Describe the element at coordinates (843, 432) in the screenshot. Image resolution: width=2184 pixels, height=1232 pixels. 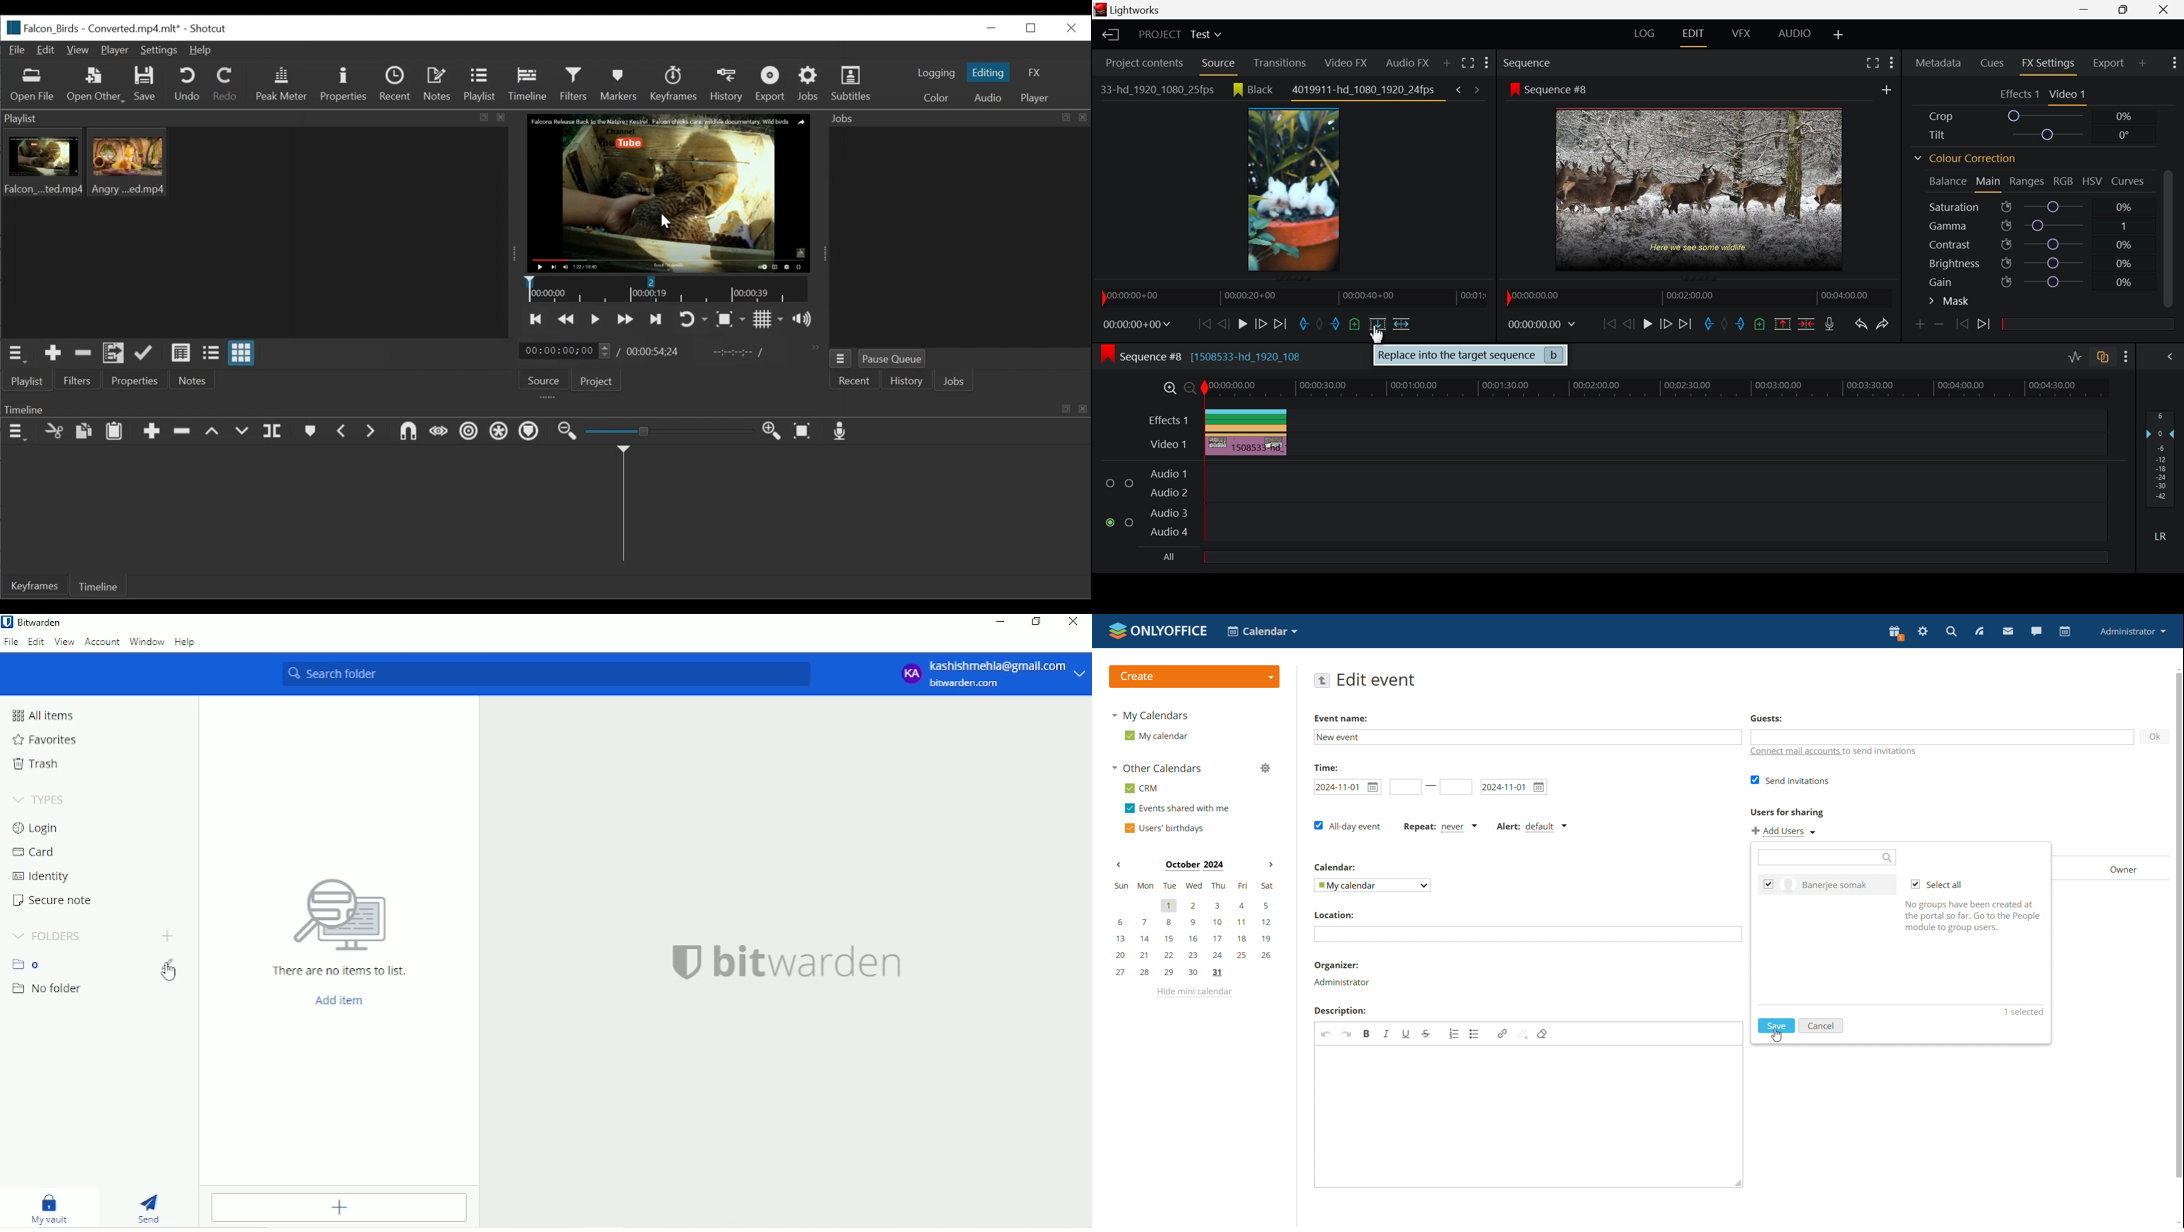
I see `Record audio` at that location.